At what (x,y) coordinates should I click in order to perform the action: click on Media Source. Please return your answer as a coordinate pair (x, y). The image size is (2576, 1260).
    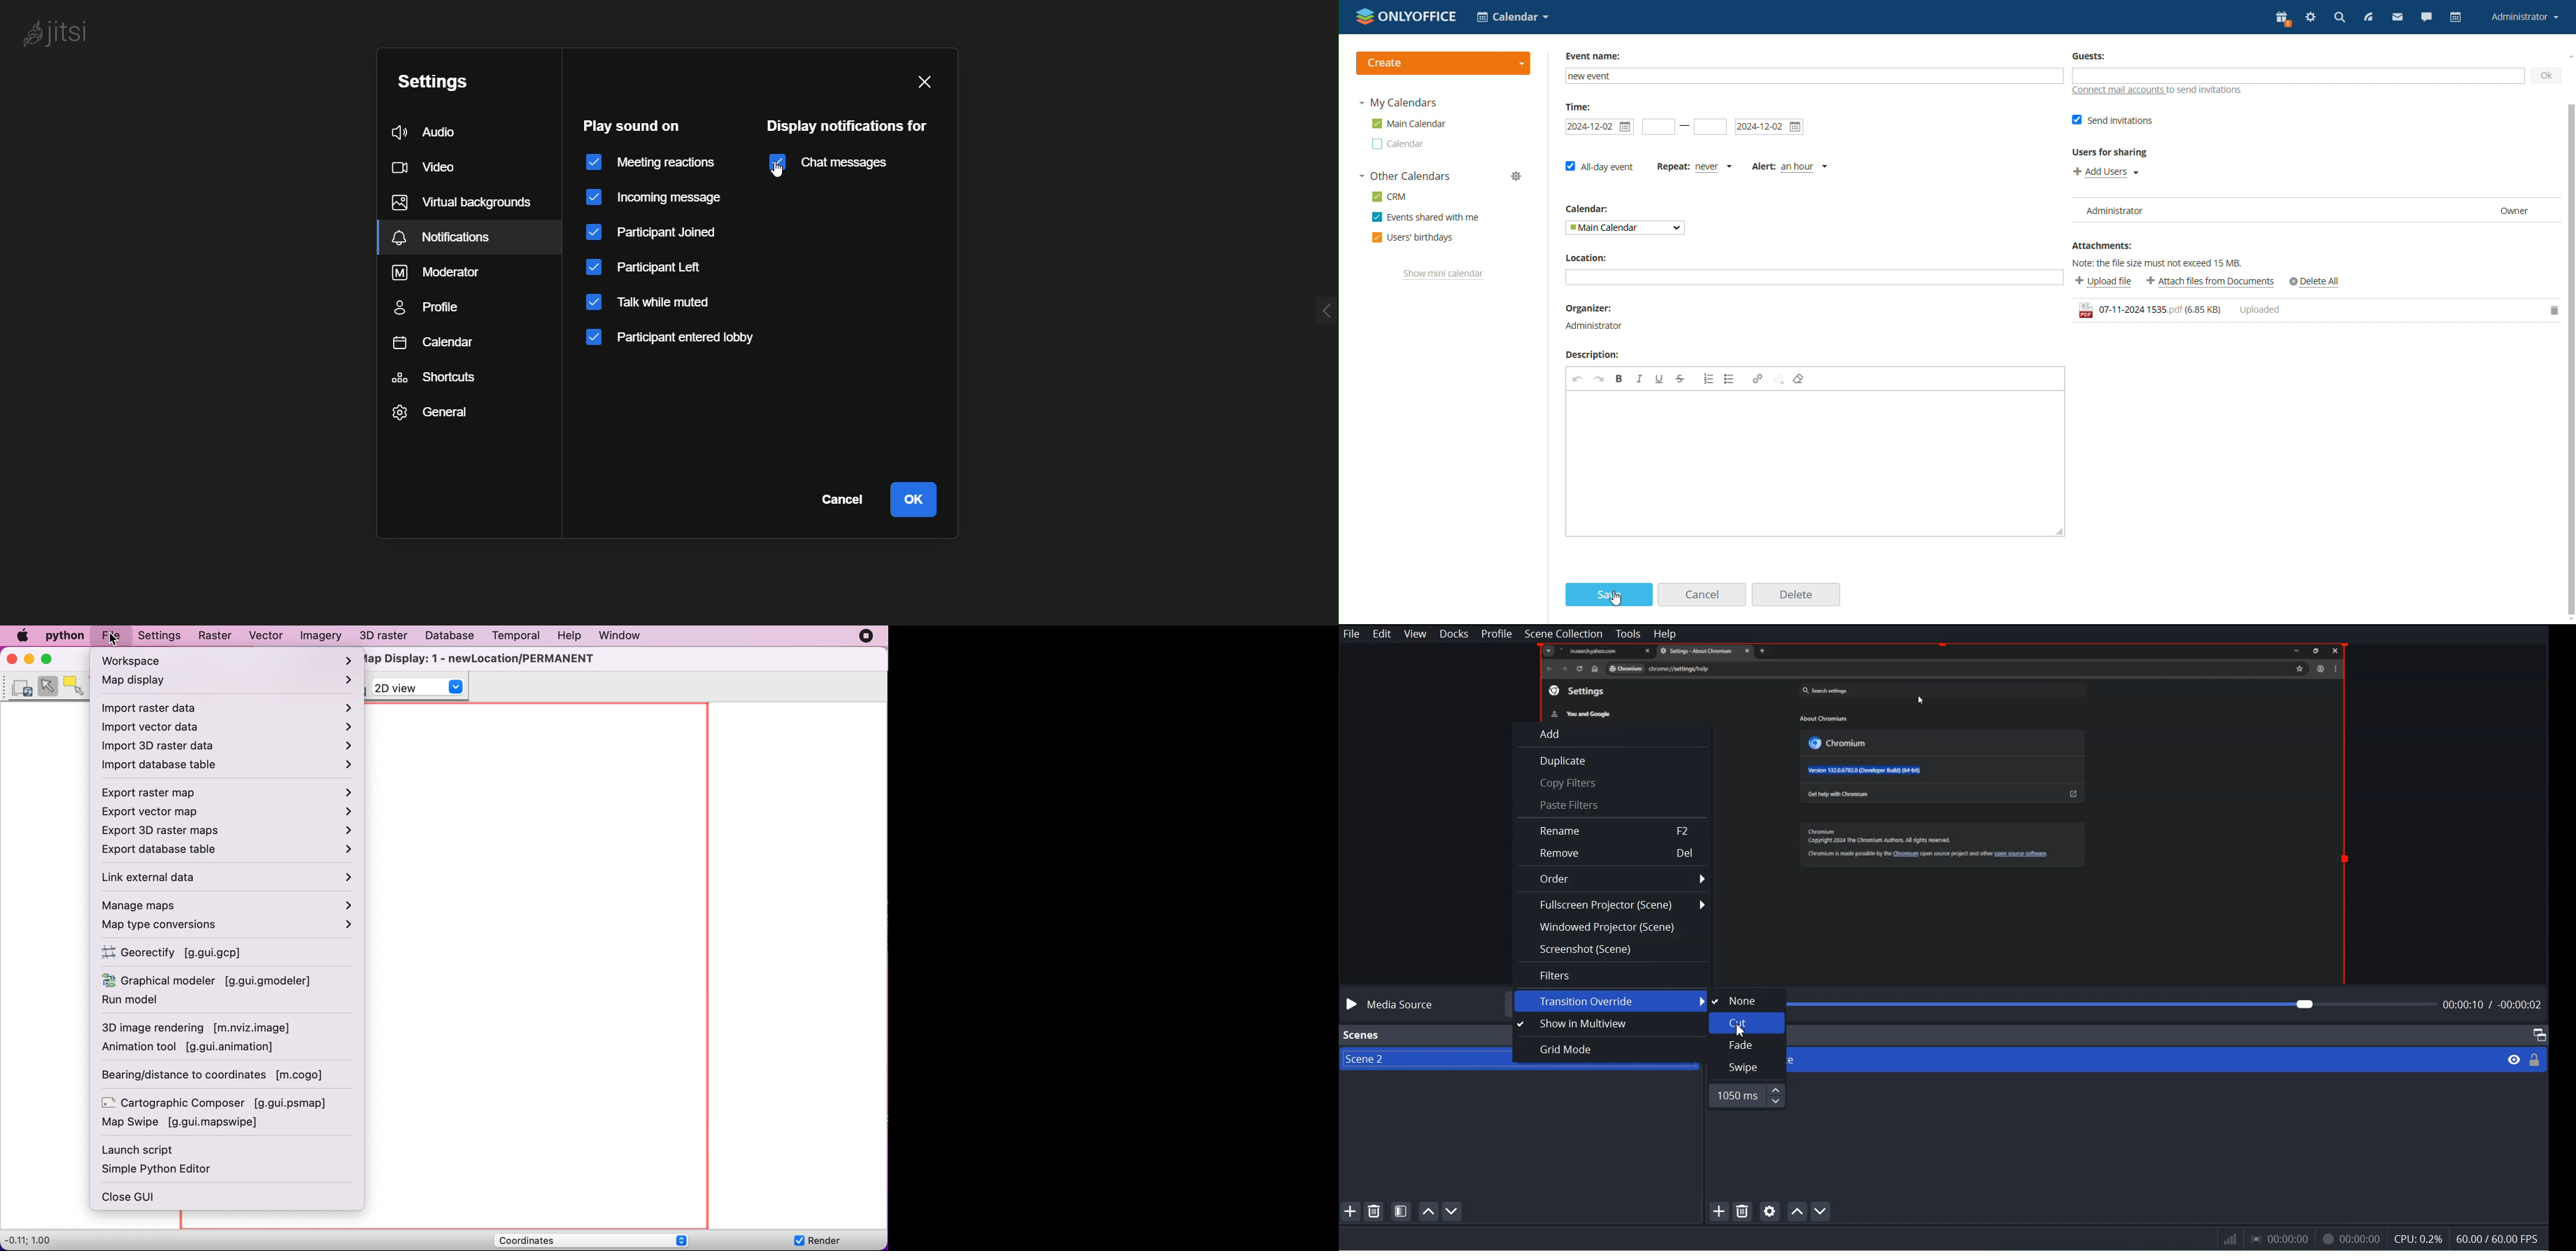
    Looking at the image, I should click on (2146, 1059).